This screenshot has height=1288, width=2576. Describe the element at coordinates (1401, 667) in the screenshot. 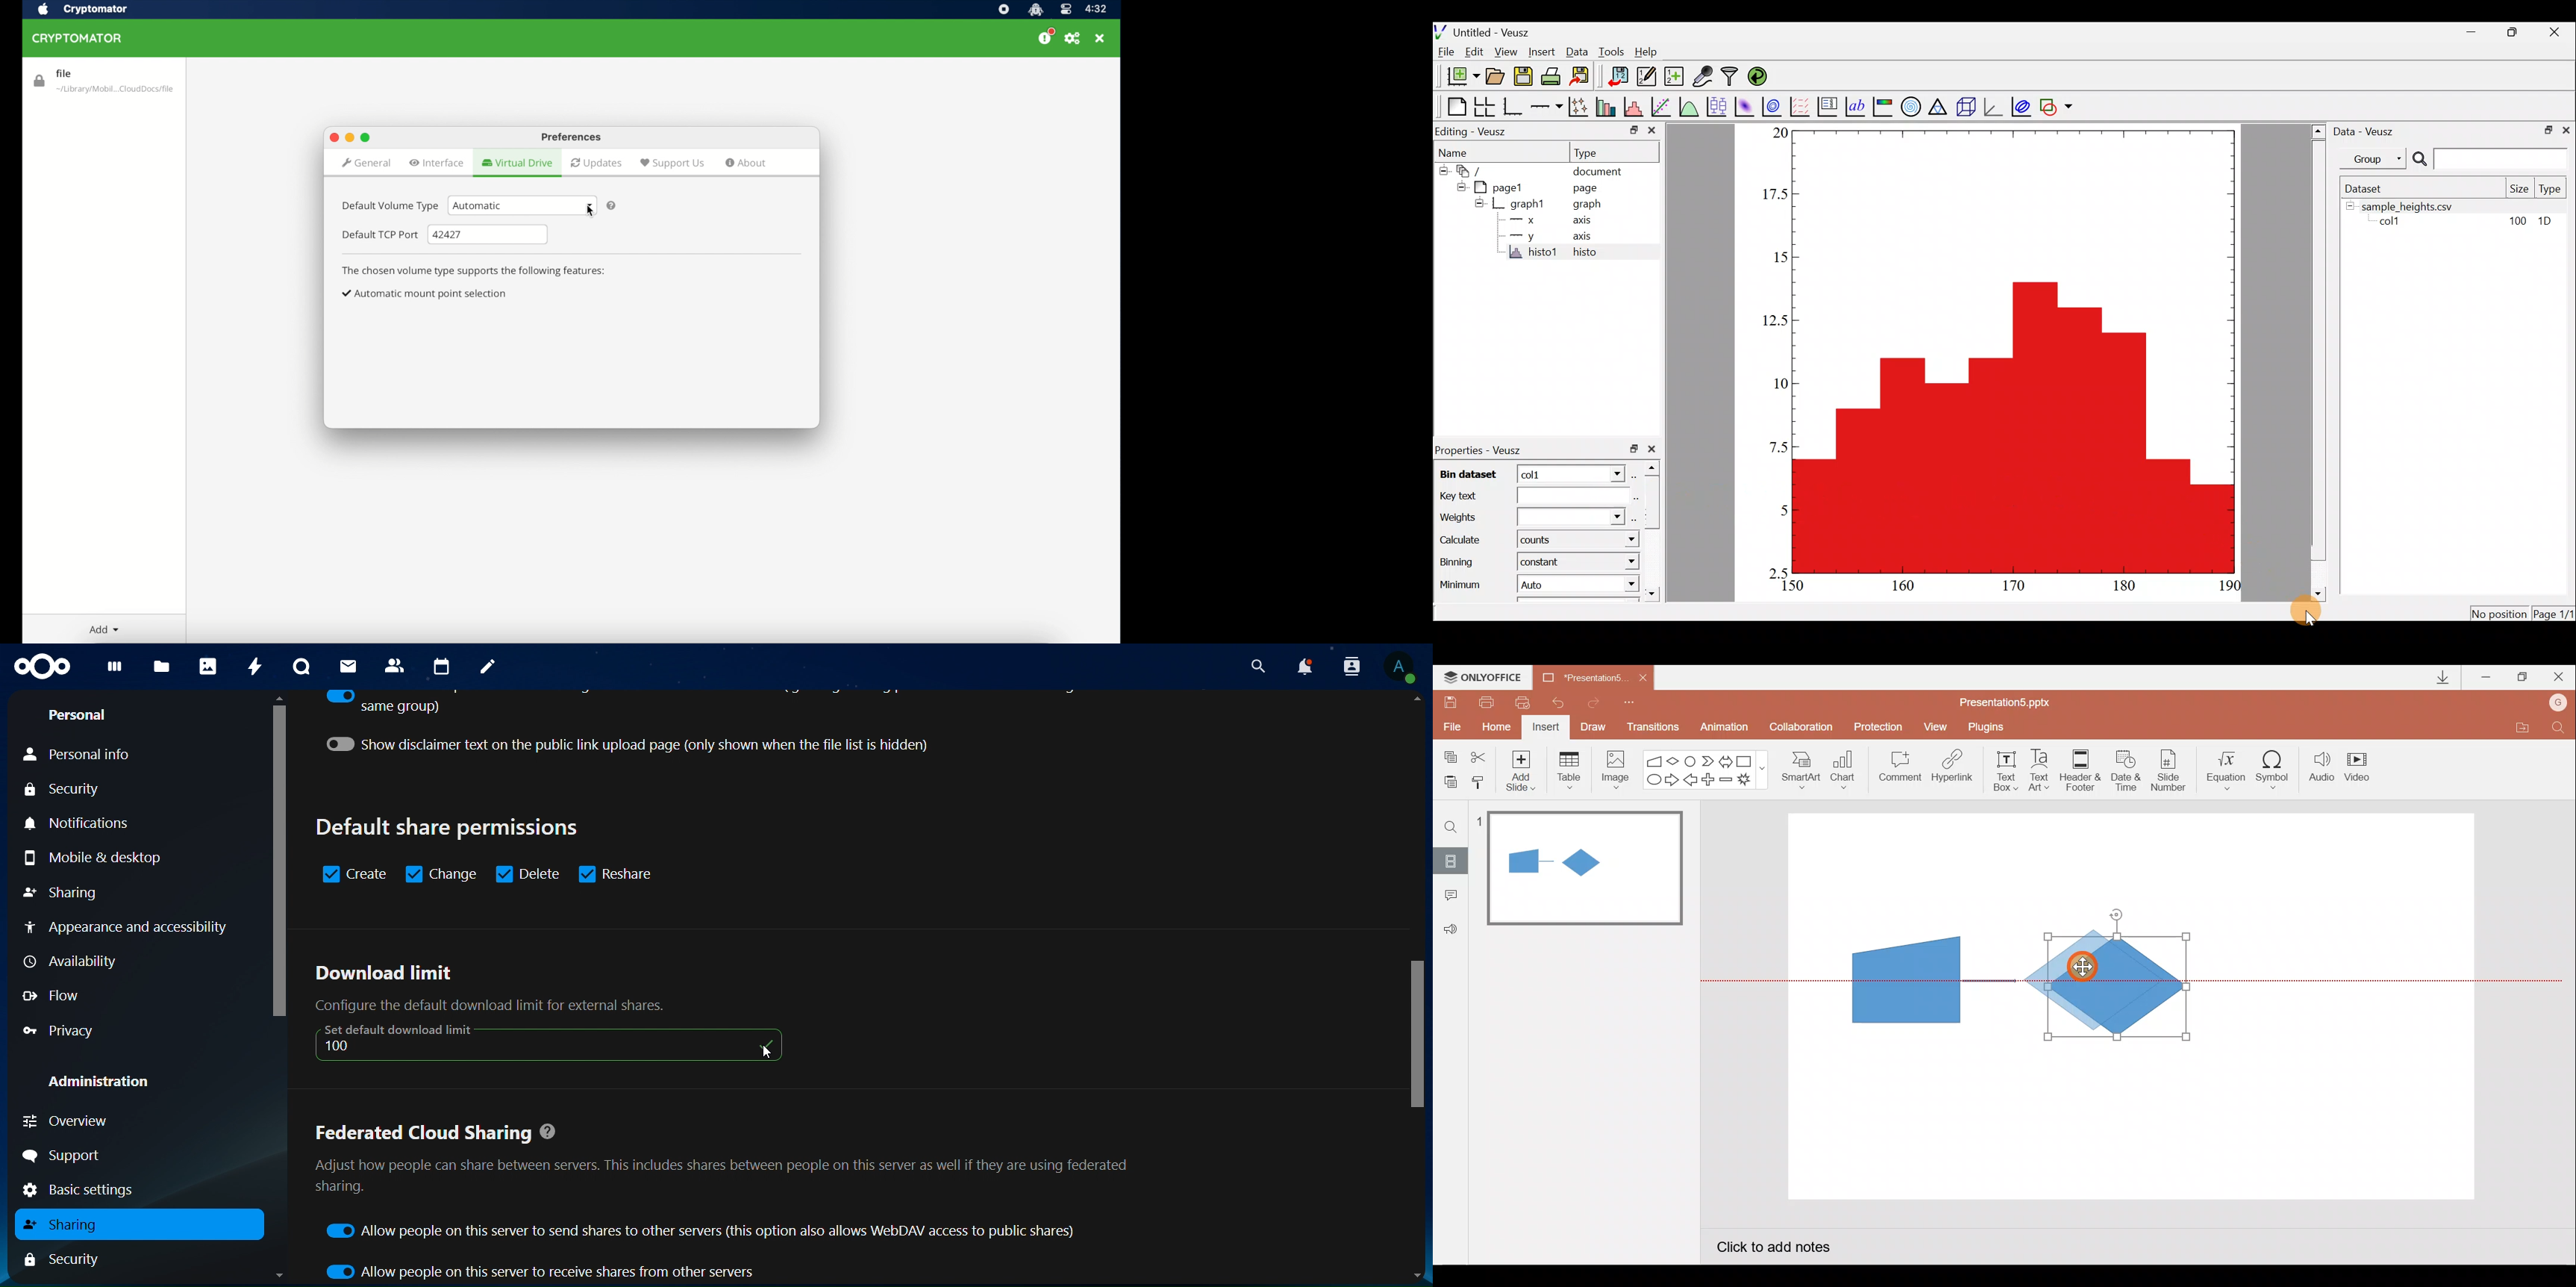

I see `View Profile` at that location.